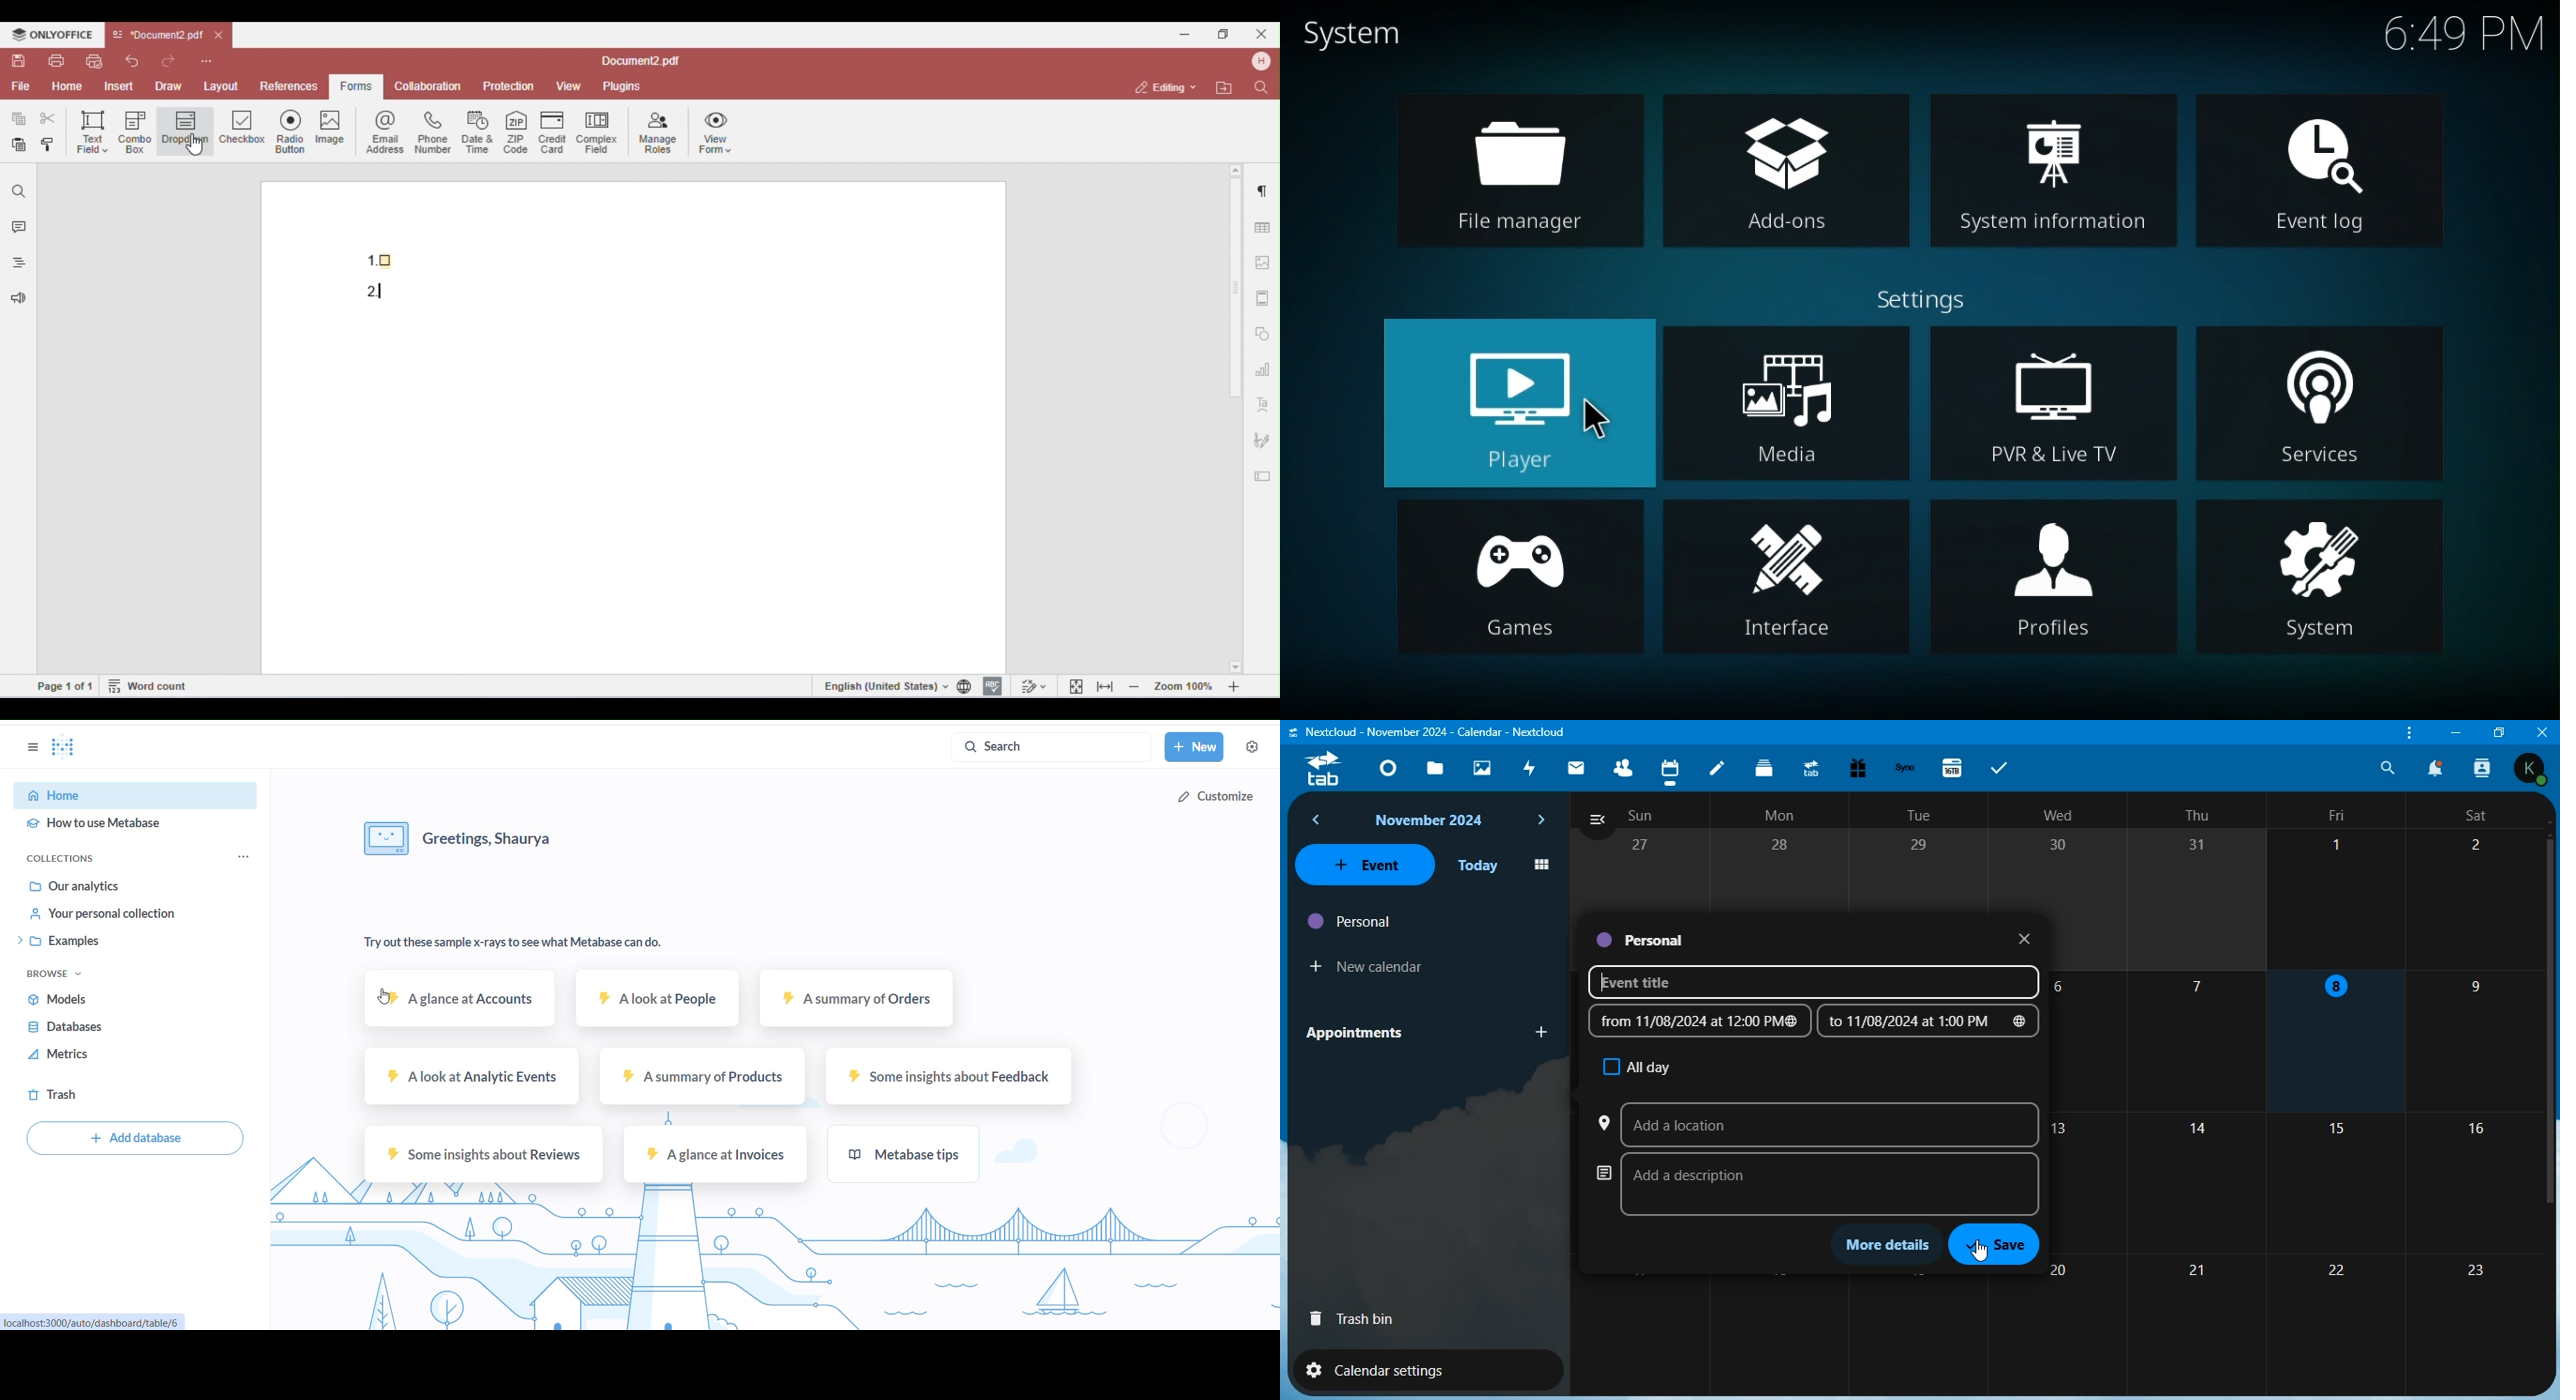 This screenshot has width=2576, height=1400. What do you see at coordinates (1858, 766) in the screenshot?
I see `free trial` at bounding box center [1858, 766].